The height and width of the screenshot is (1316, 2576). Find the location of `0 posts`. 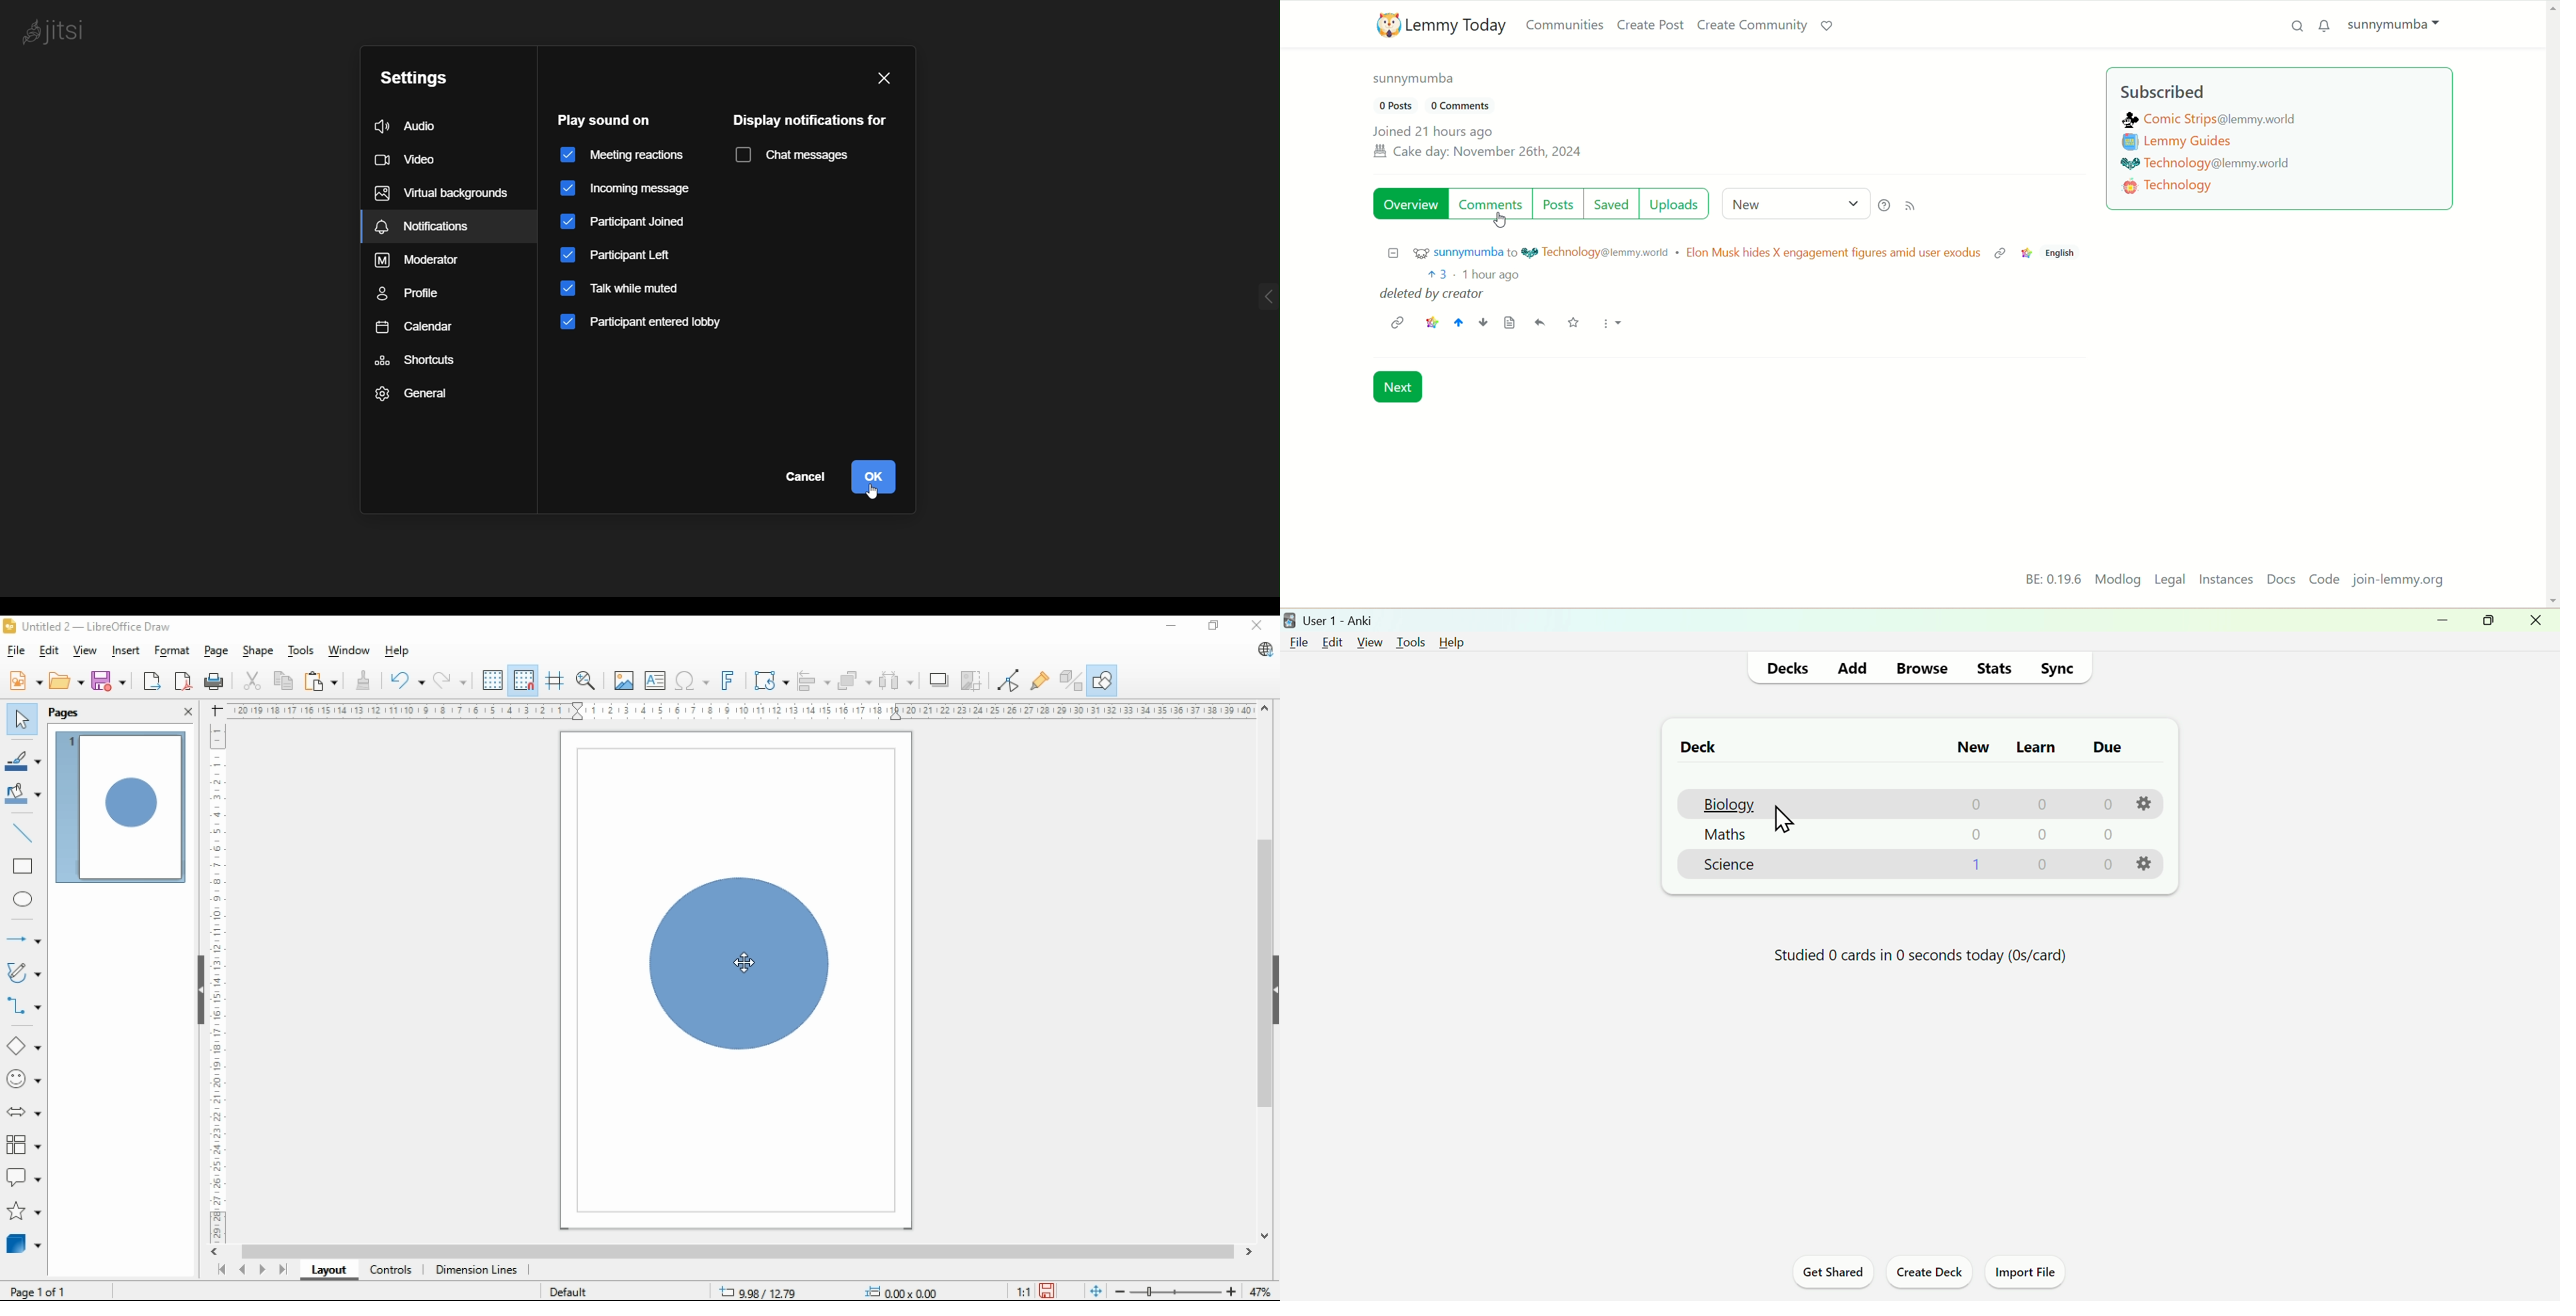

0 posts is located at coordinates (1395, 105).